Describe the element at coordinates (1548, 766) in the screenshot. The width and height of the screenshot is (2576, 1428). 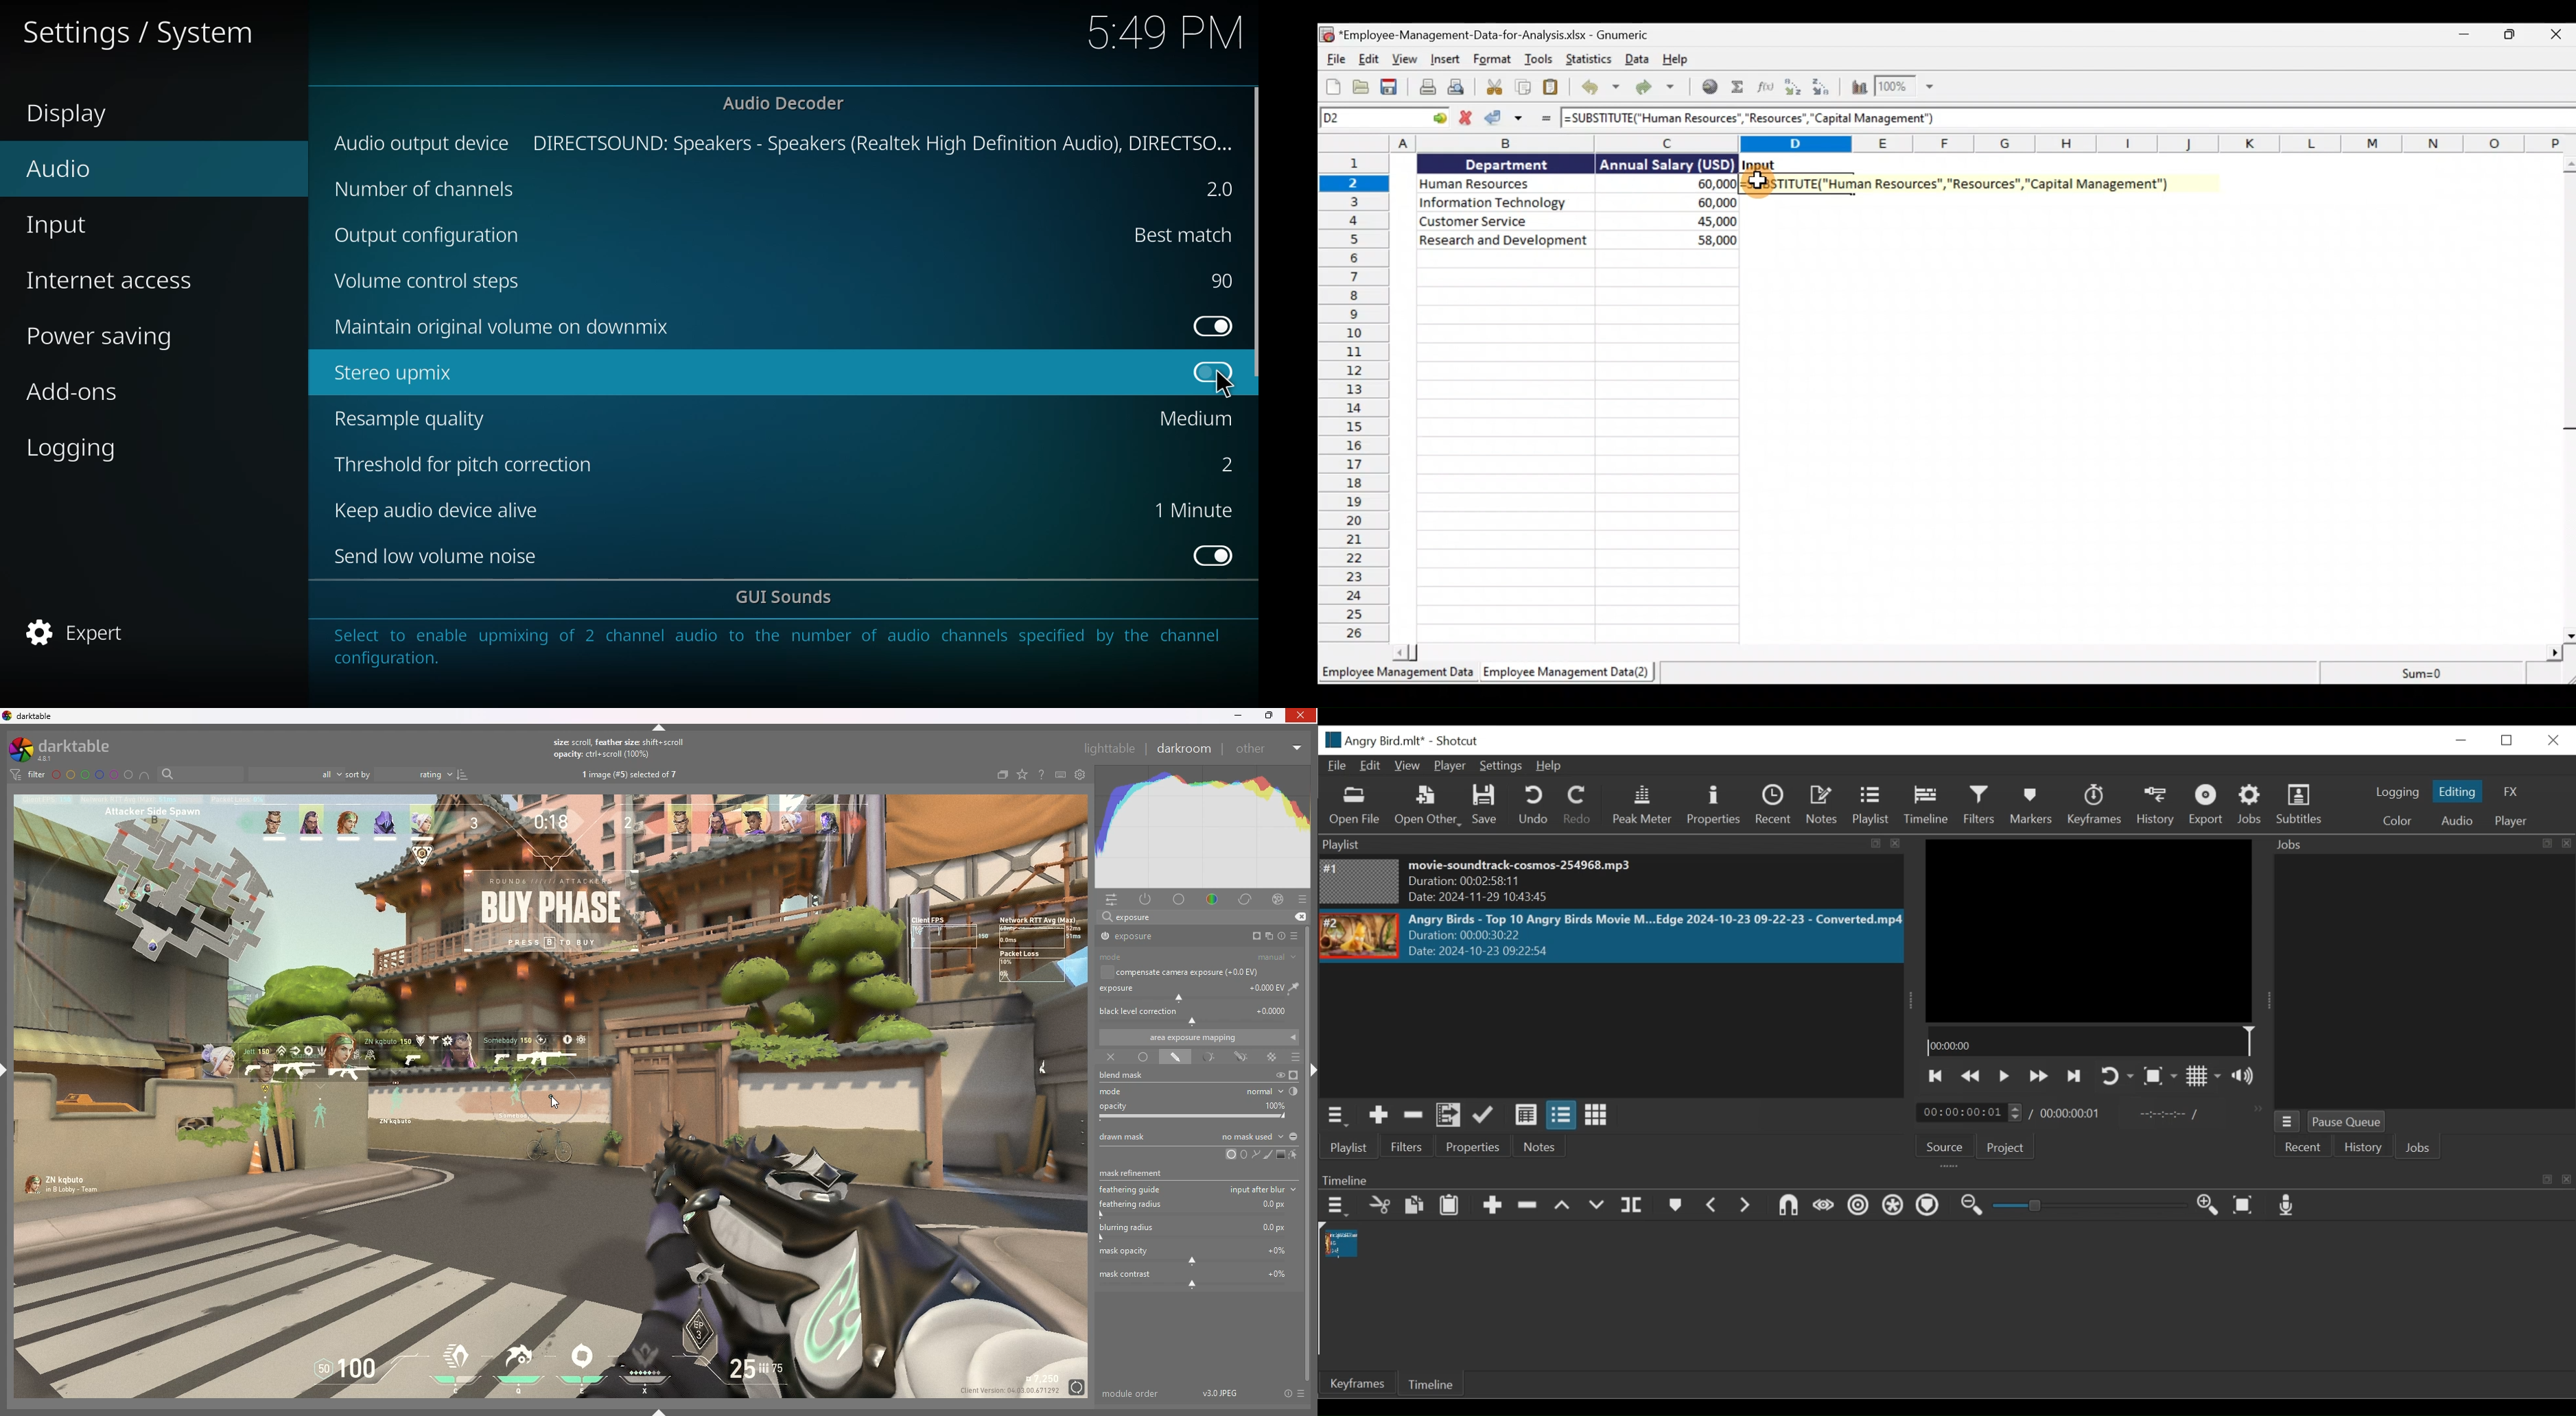
I see `Help` at that location.